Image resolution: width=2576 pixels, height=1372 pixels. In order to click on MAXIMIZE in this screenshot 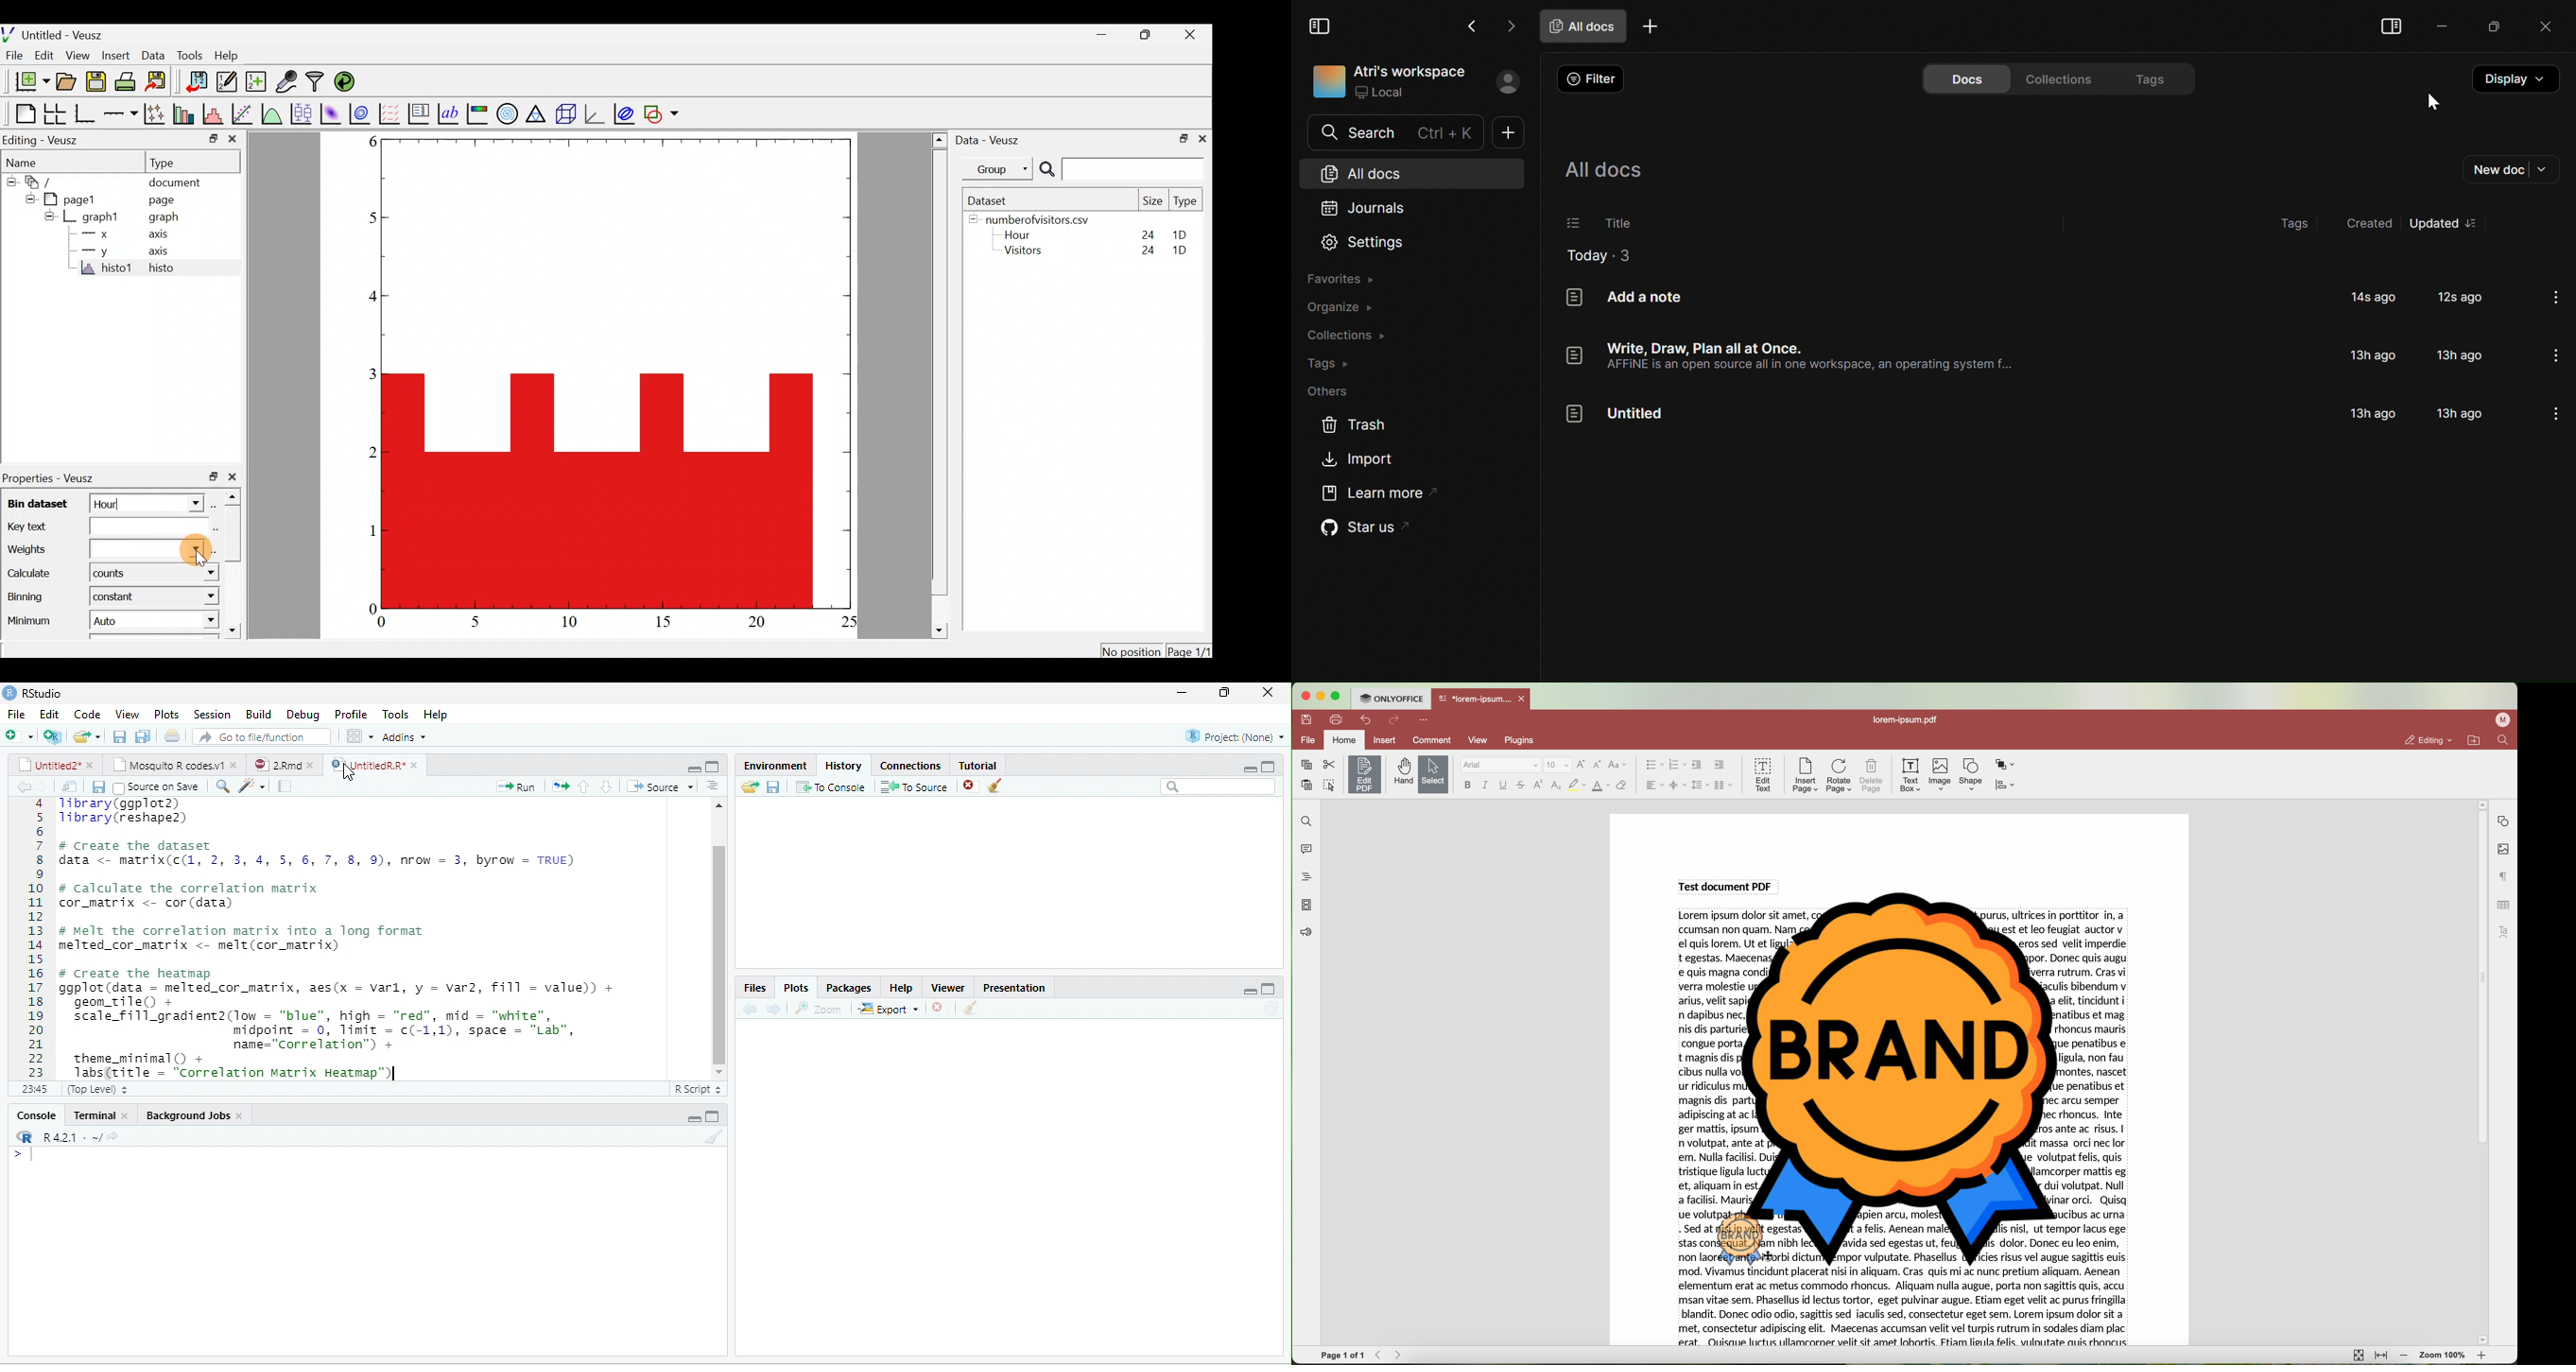, I will do `click(1275, 991)`.